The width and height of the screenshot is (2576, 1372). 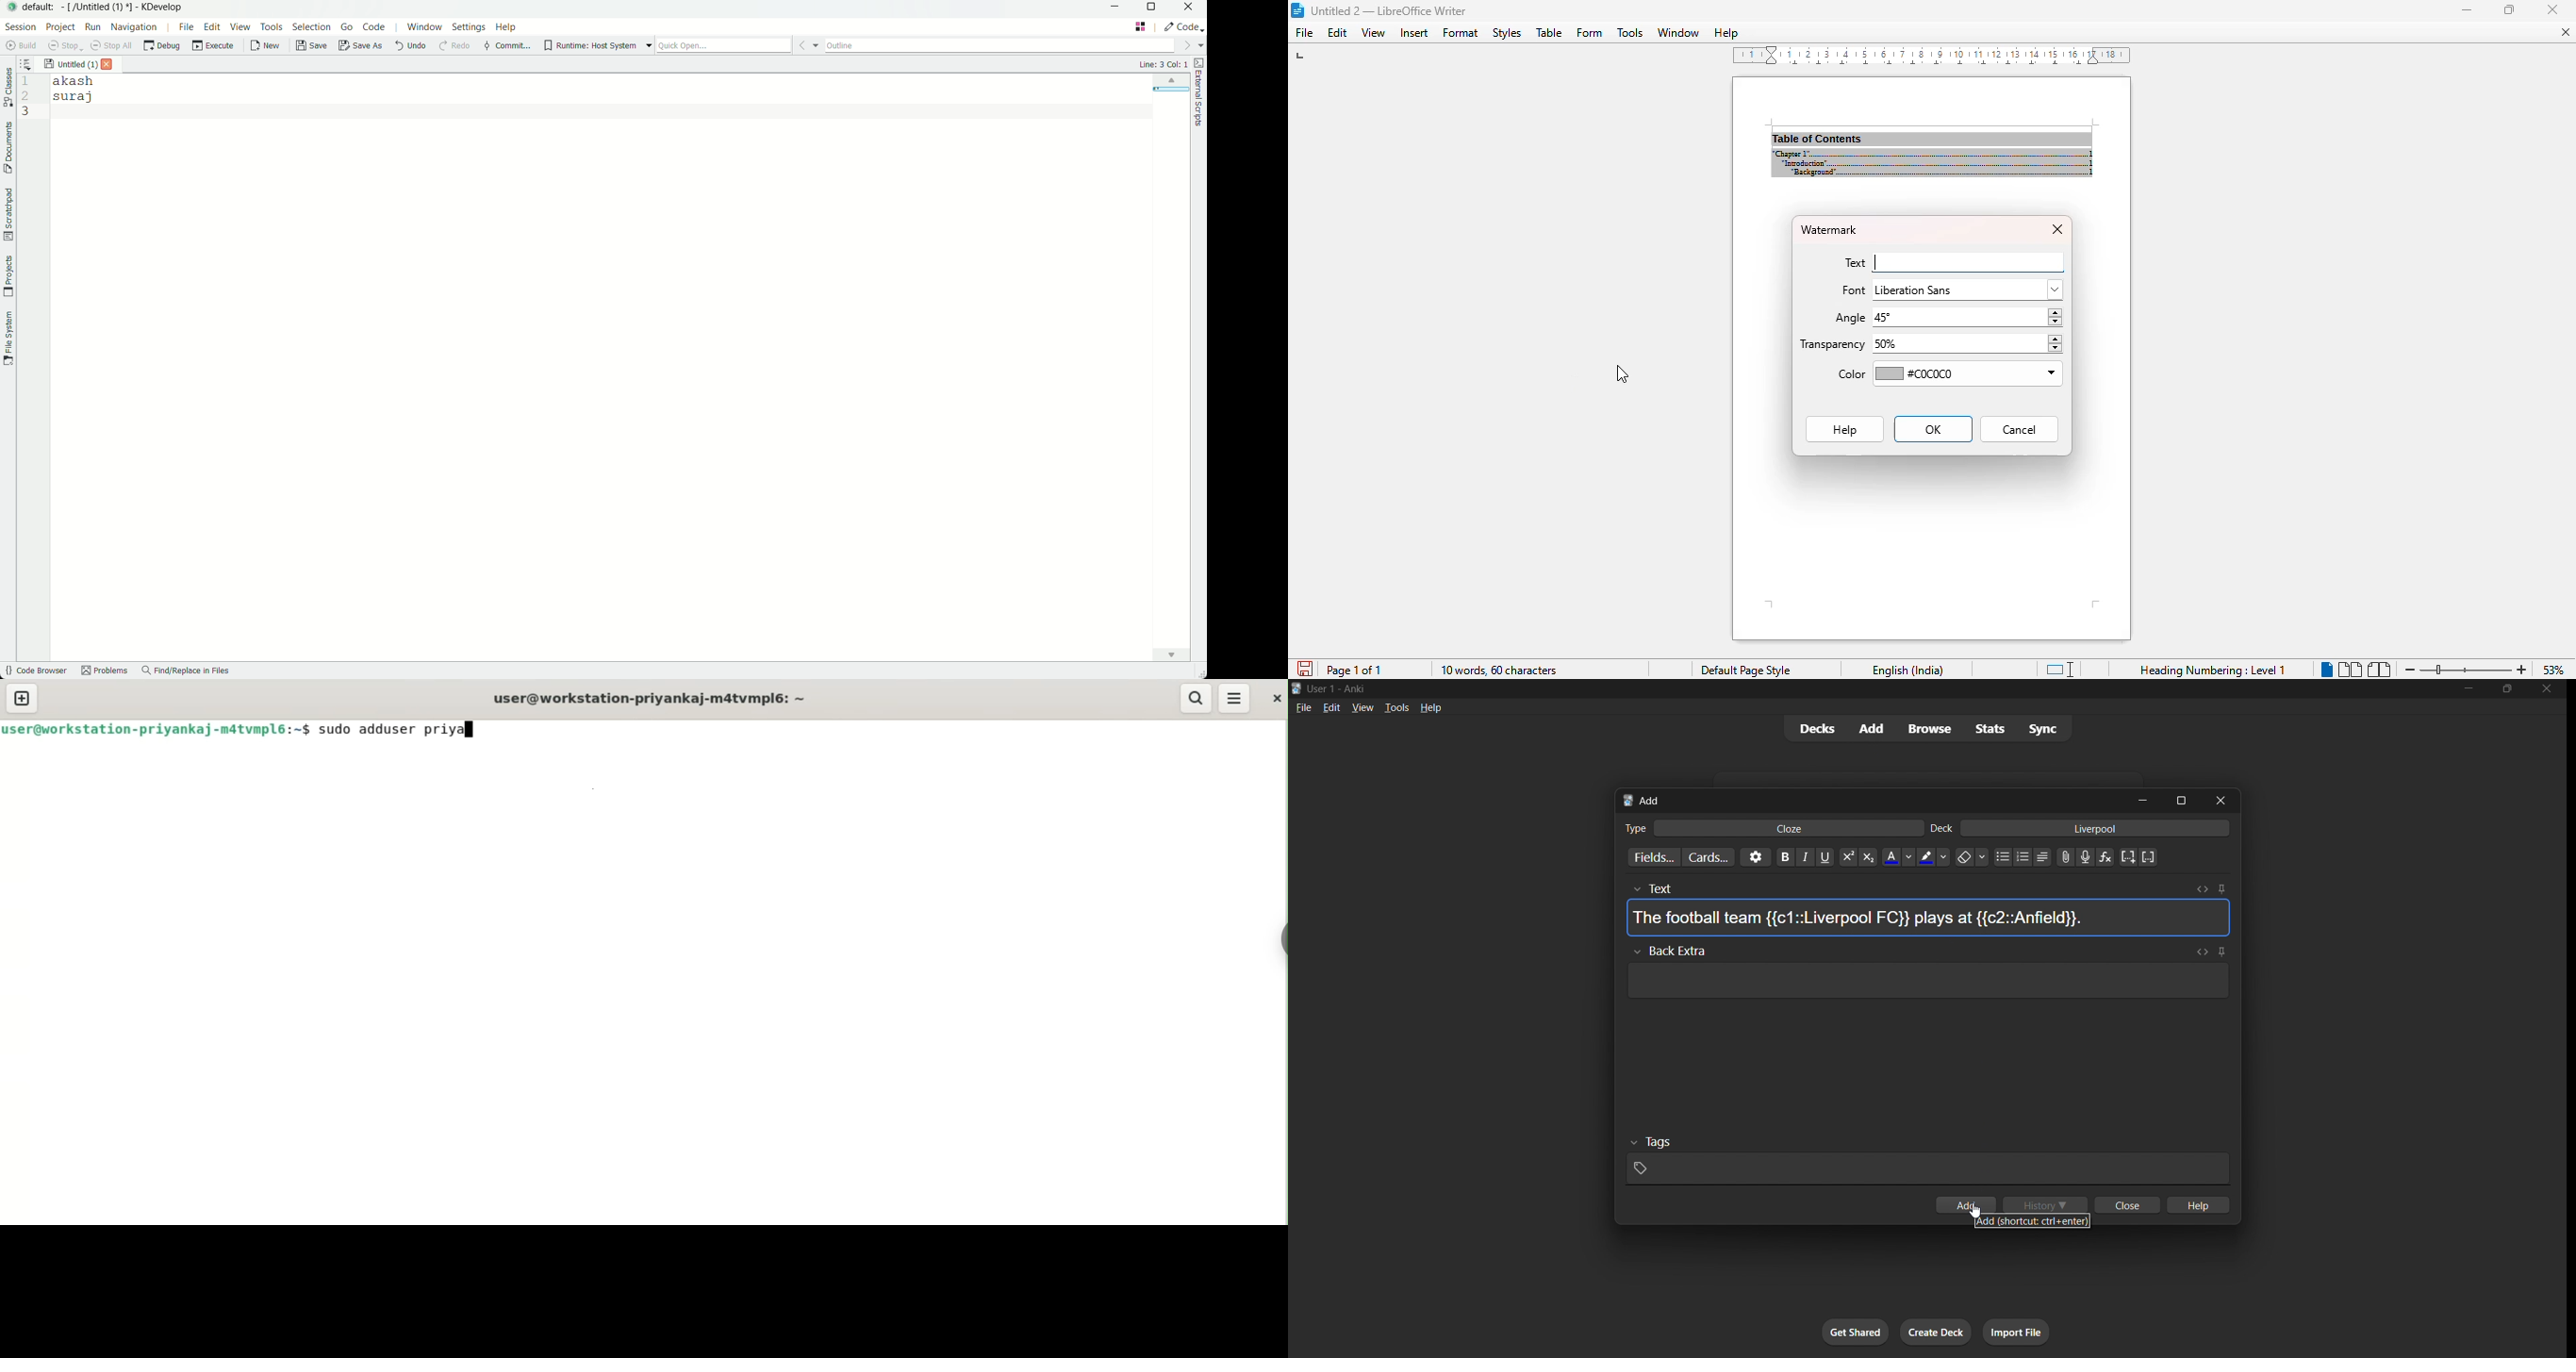 I want to click on add, so click(x=1876, y=729).